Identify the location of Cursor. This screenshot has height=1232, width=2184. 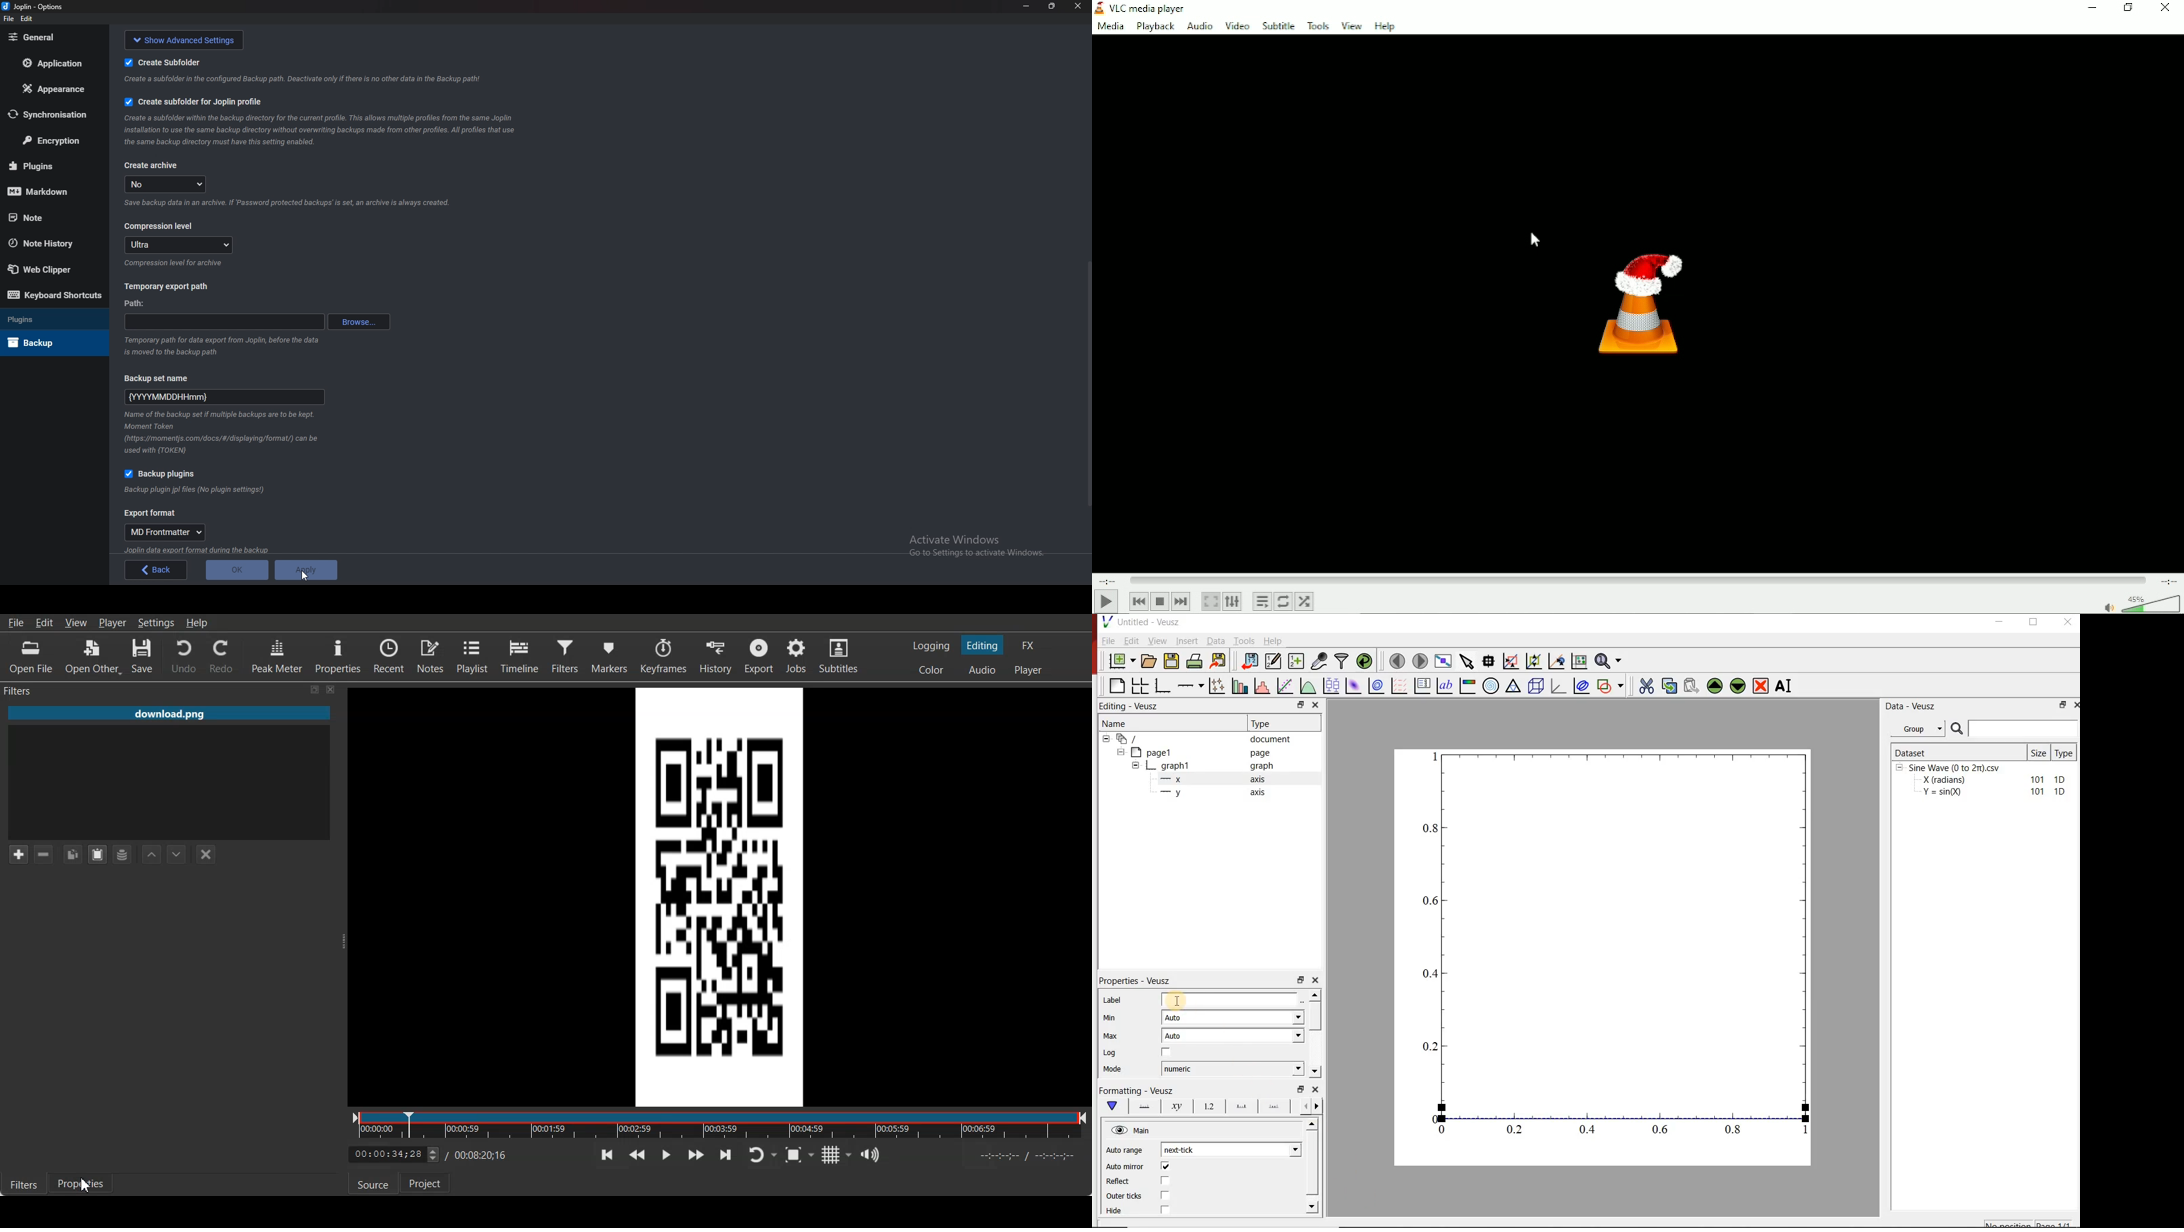
(86, 1186).